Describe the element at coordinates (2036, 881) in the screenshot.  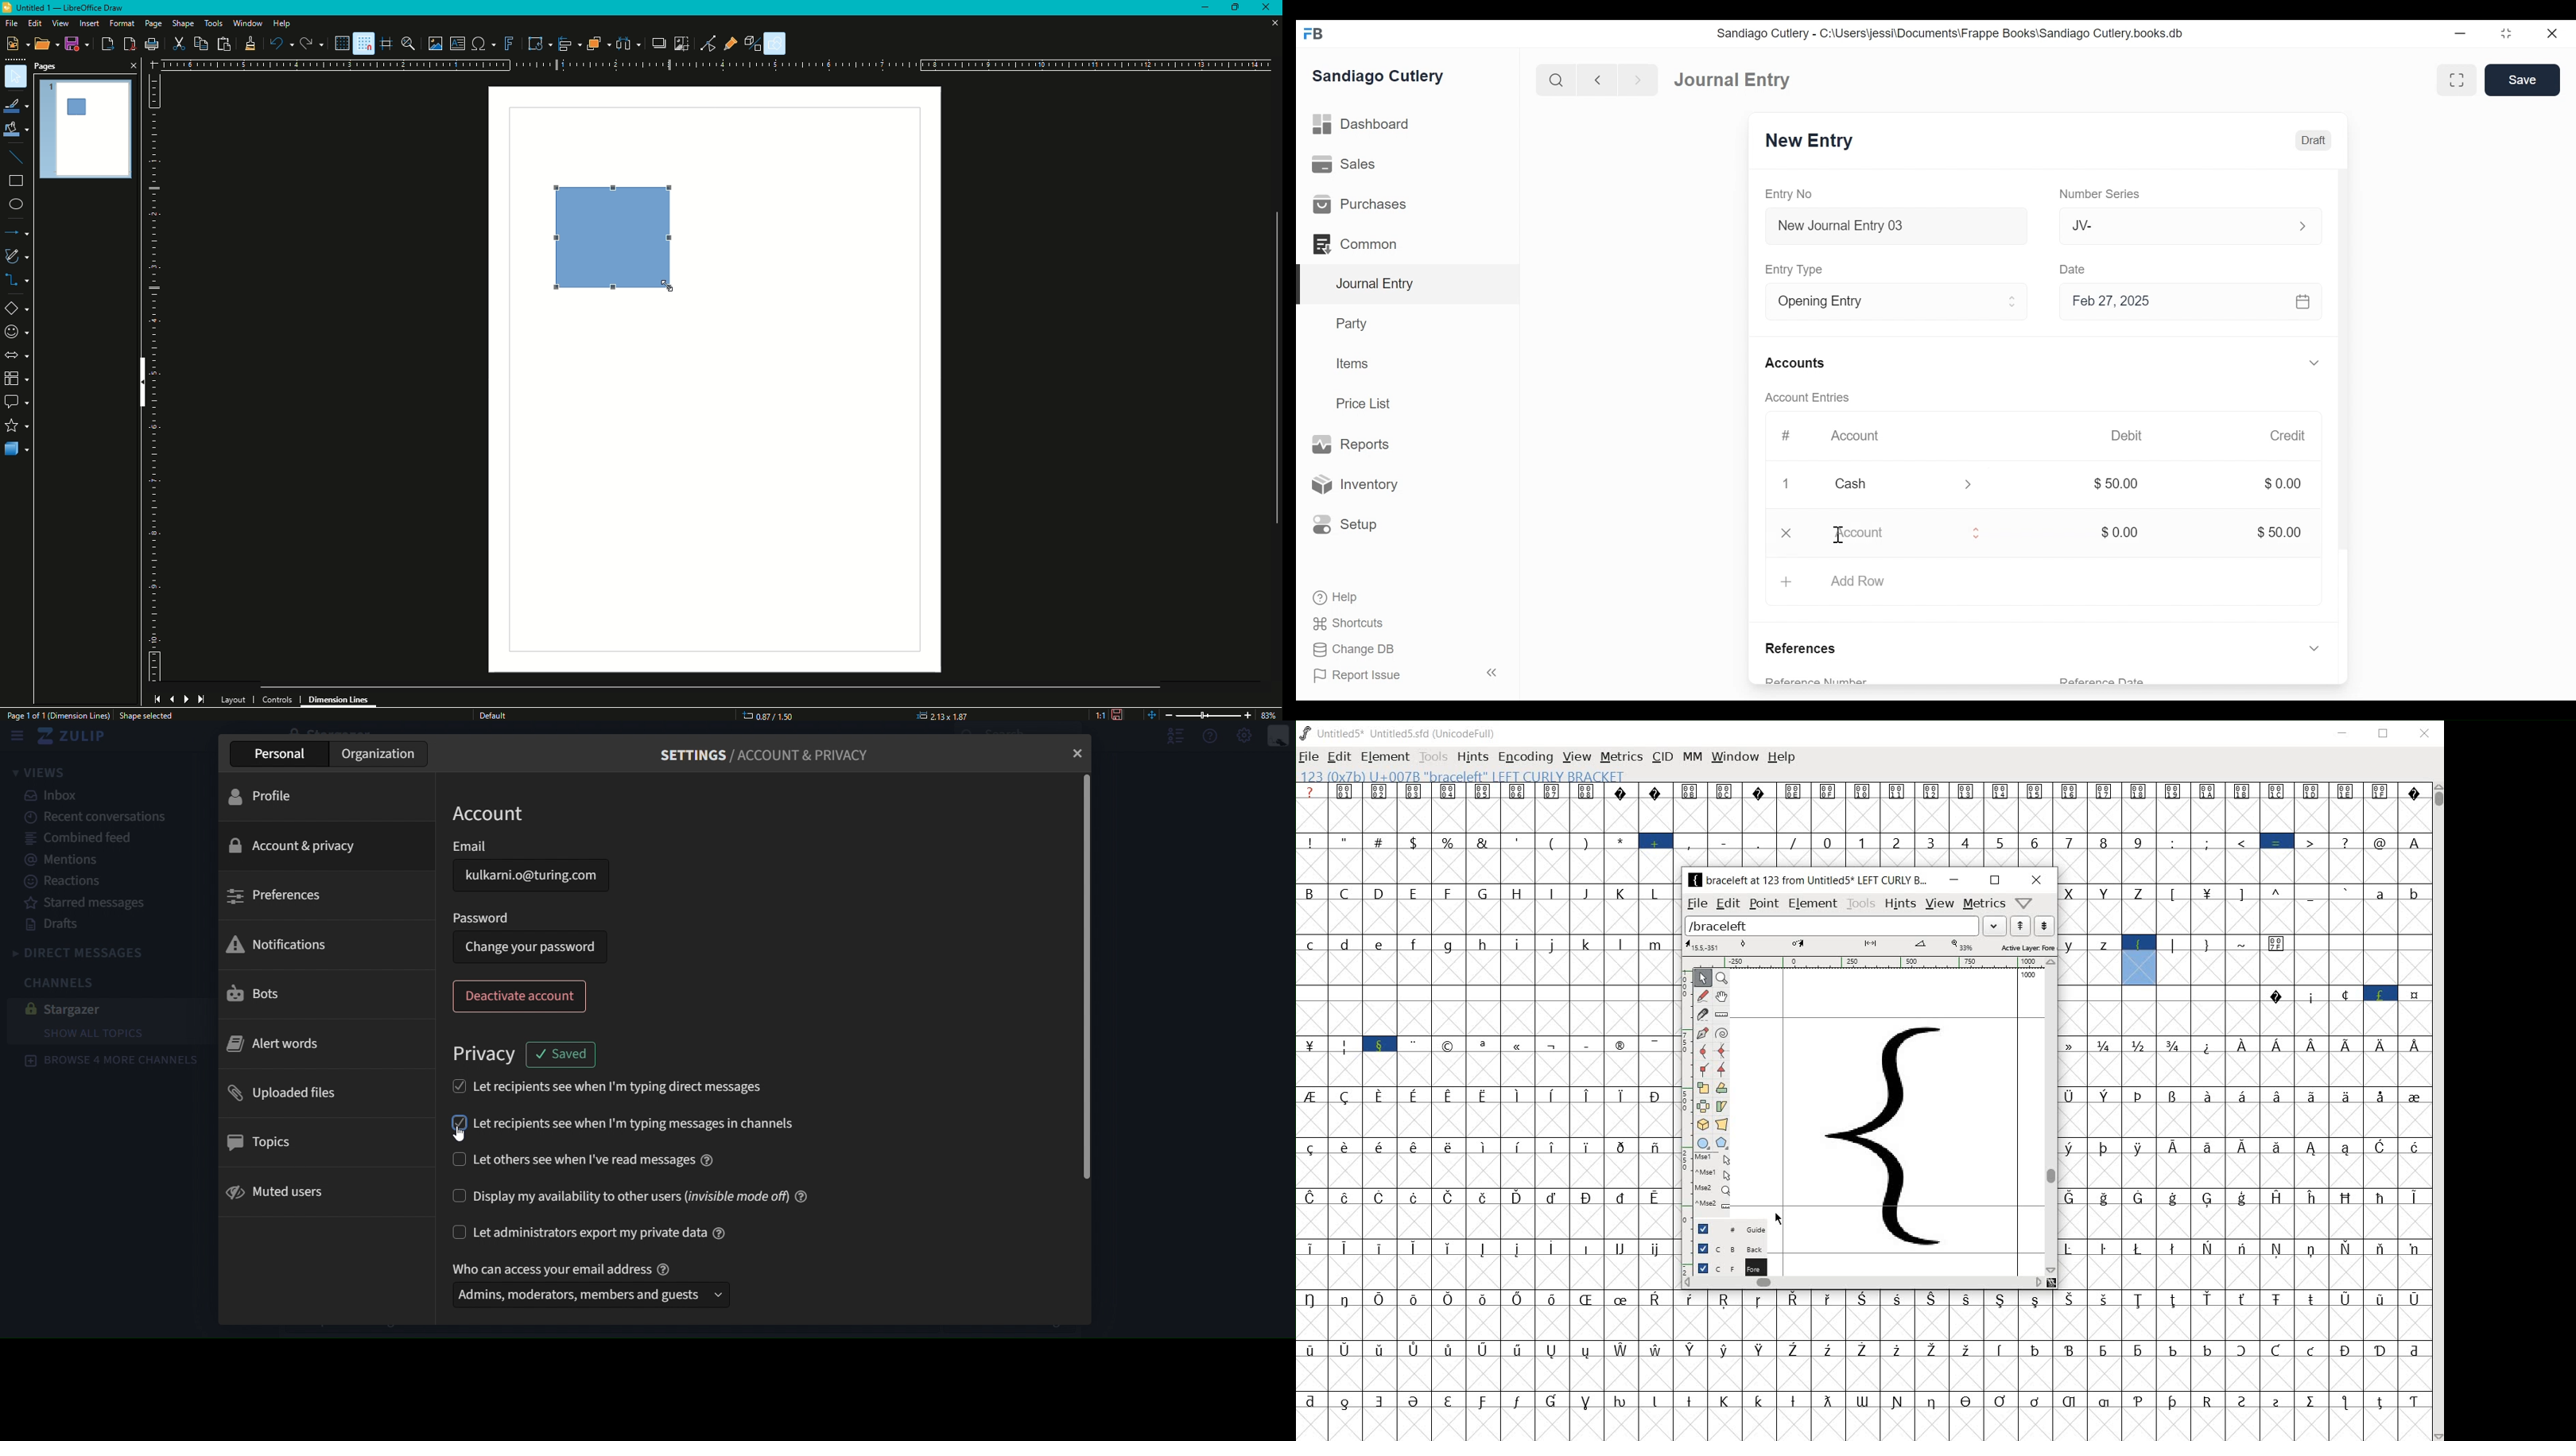
I see `close` at that location.